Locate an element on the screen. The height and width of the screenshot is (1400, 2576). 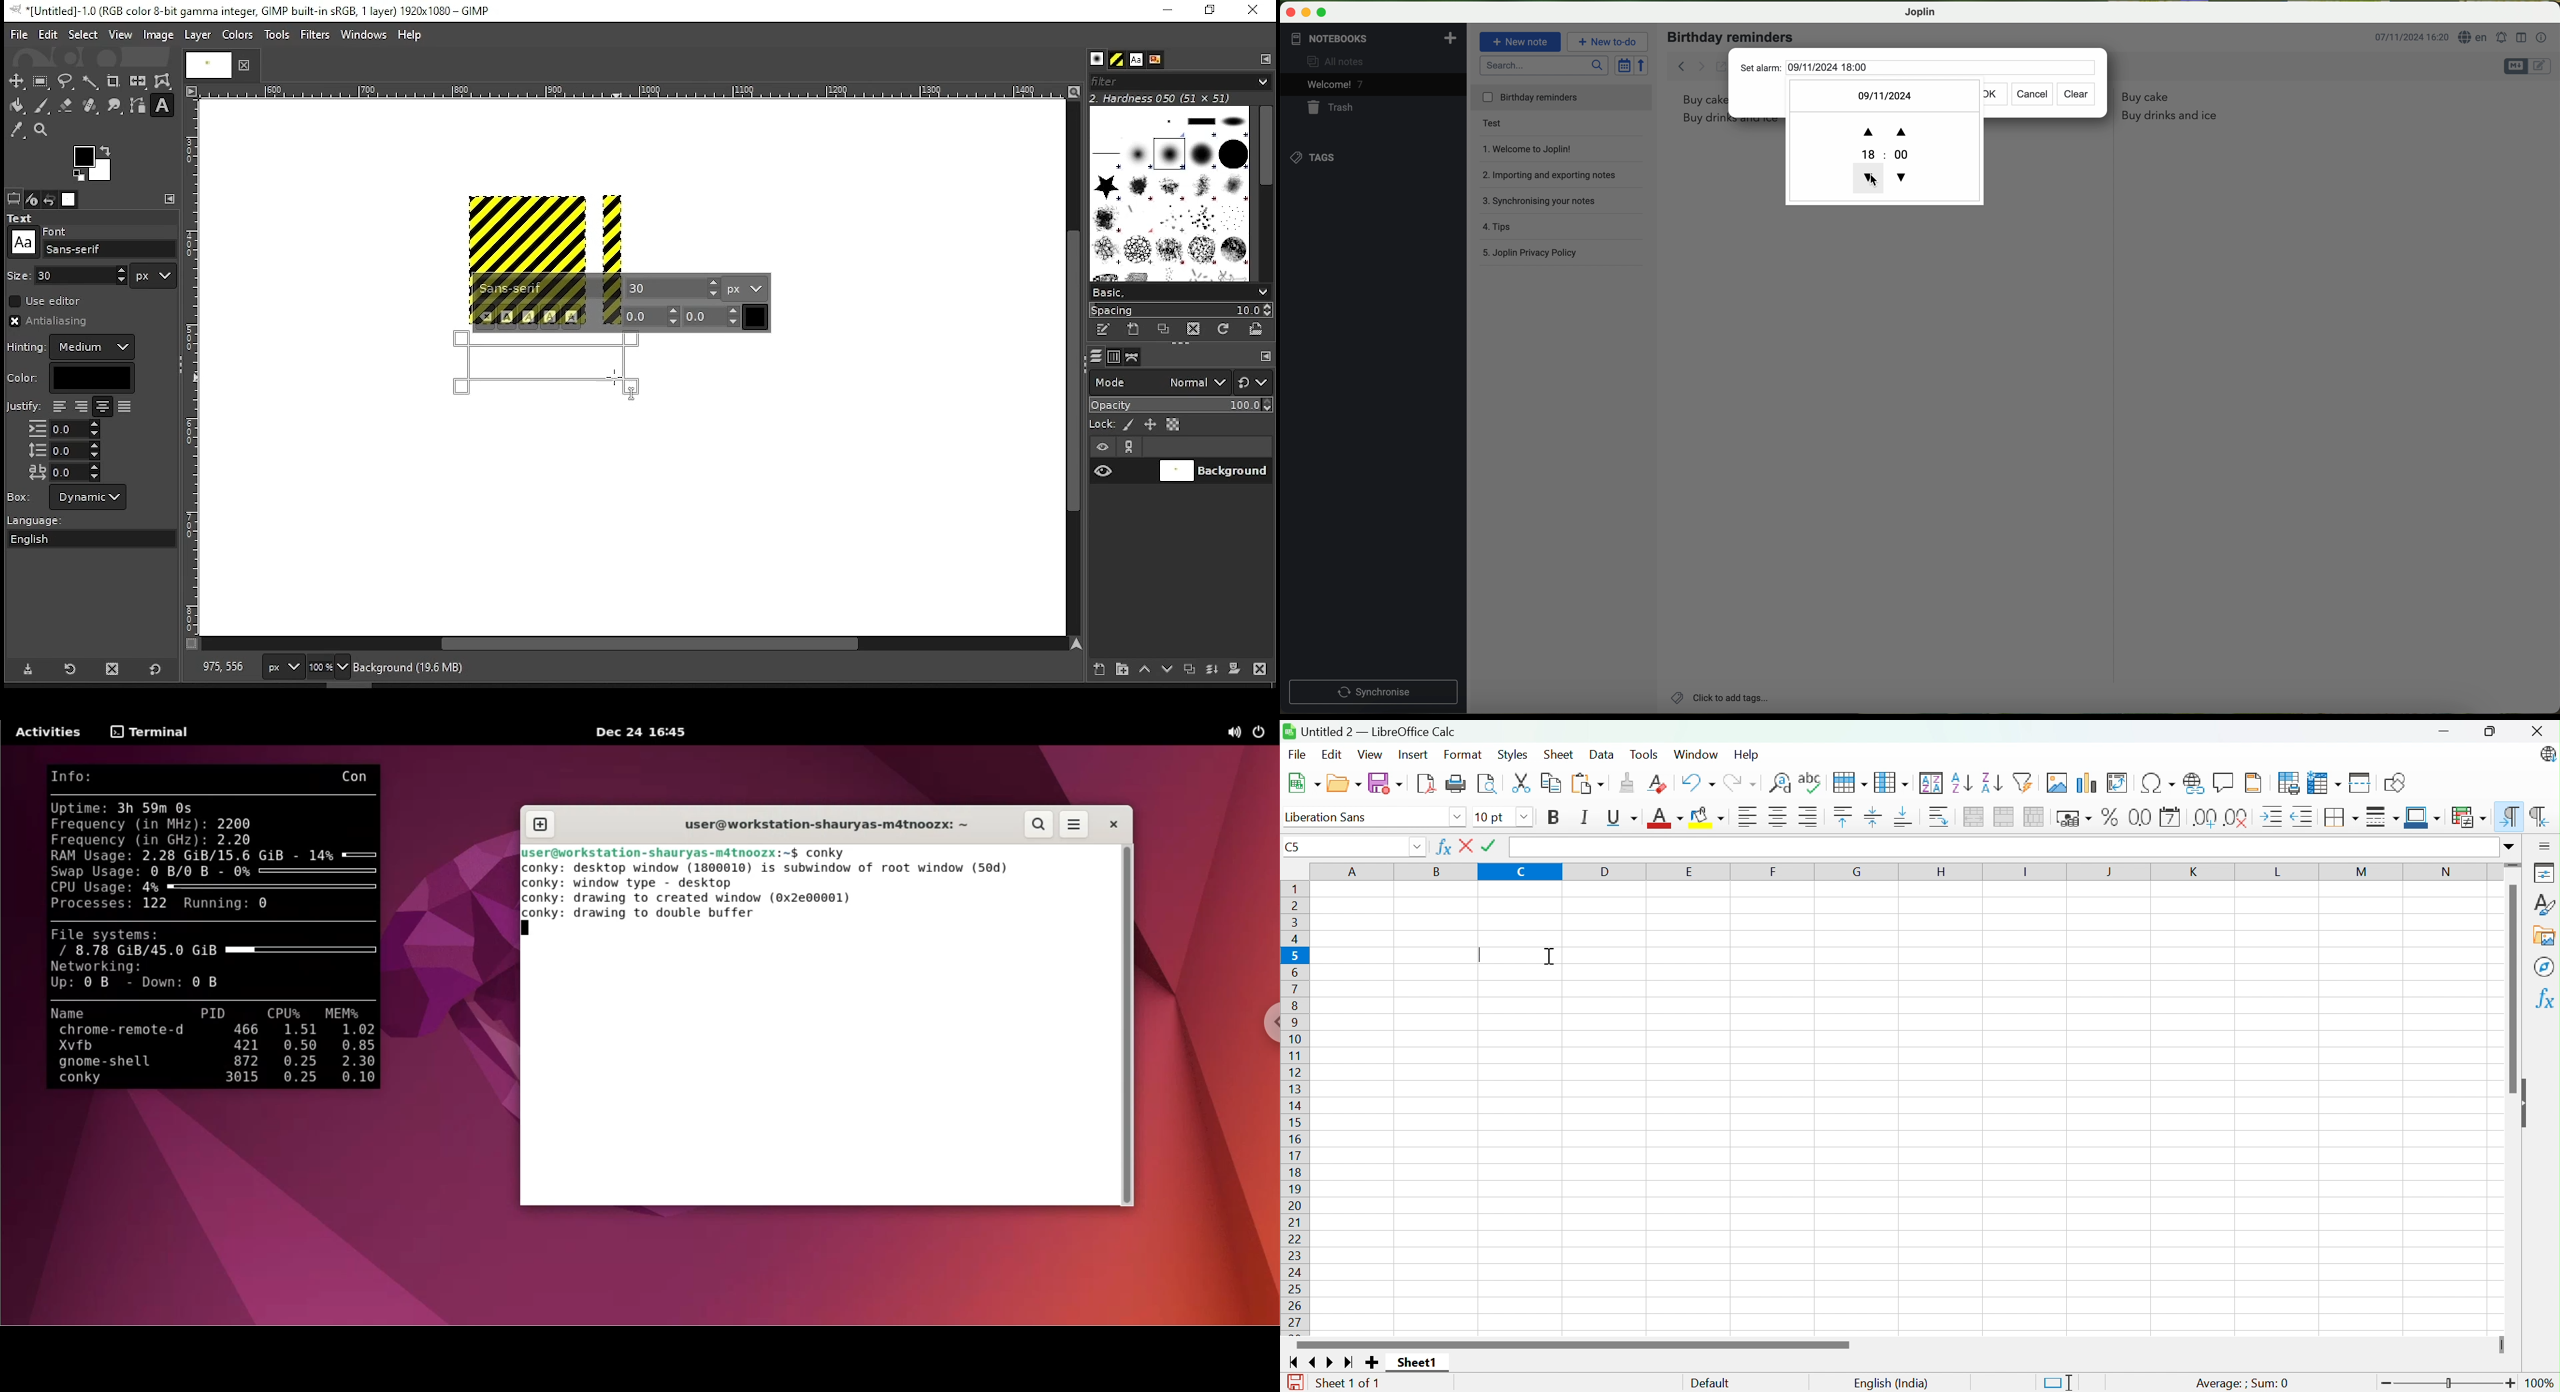
cursor is located at coordinates (1877, 186).